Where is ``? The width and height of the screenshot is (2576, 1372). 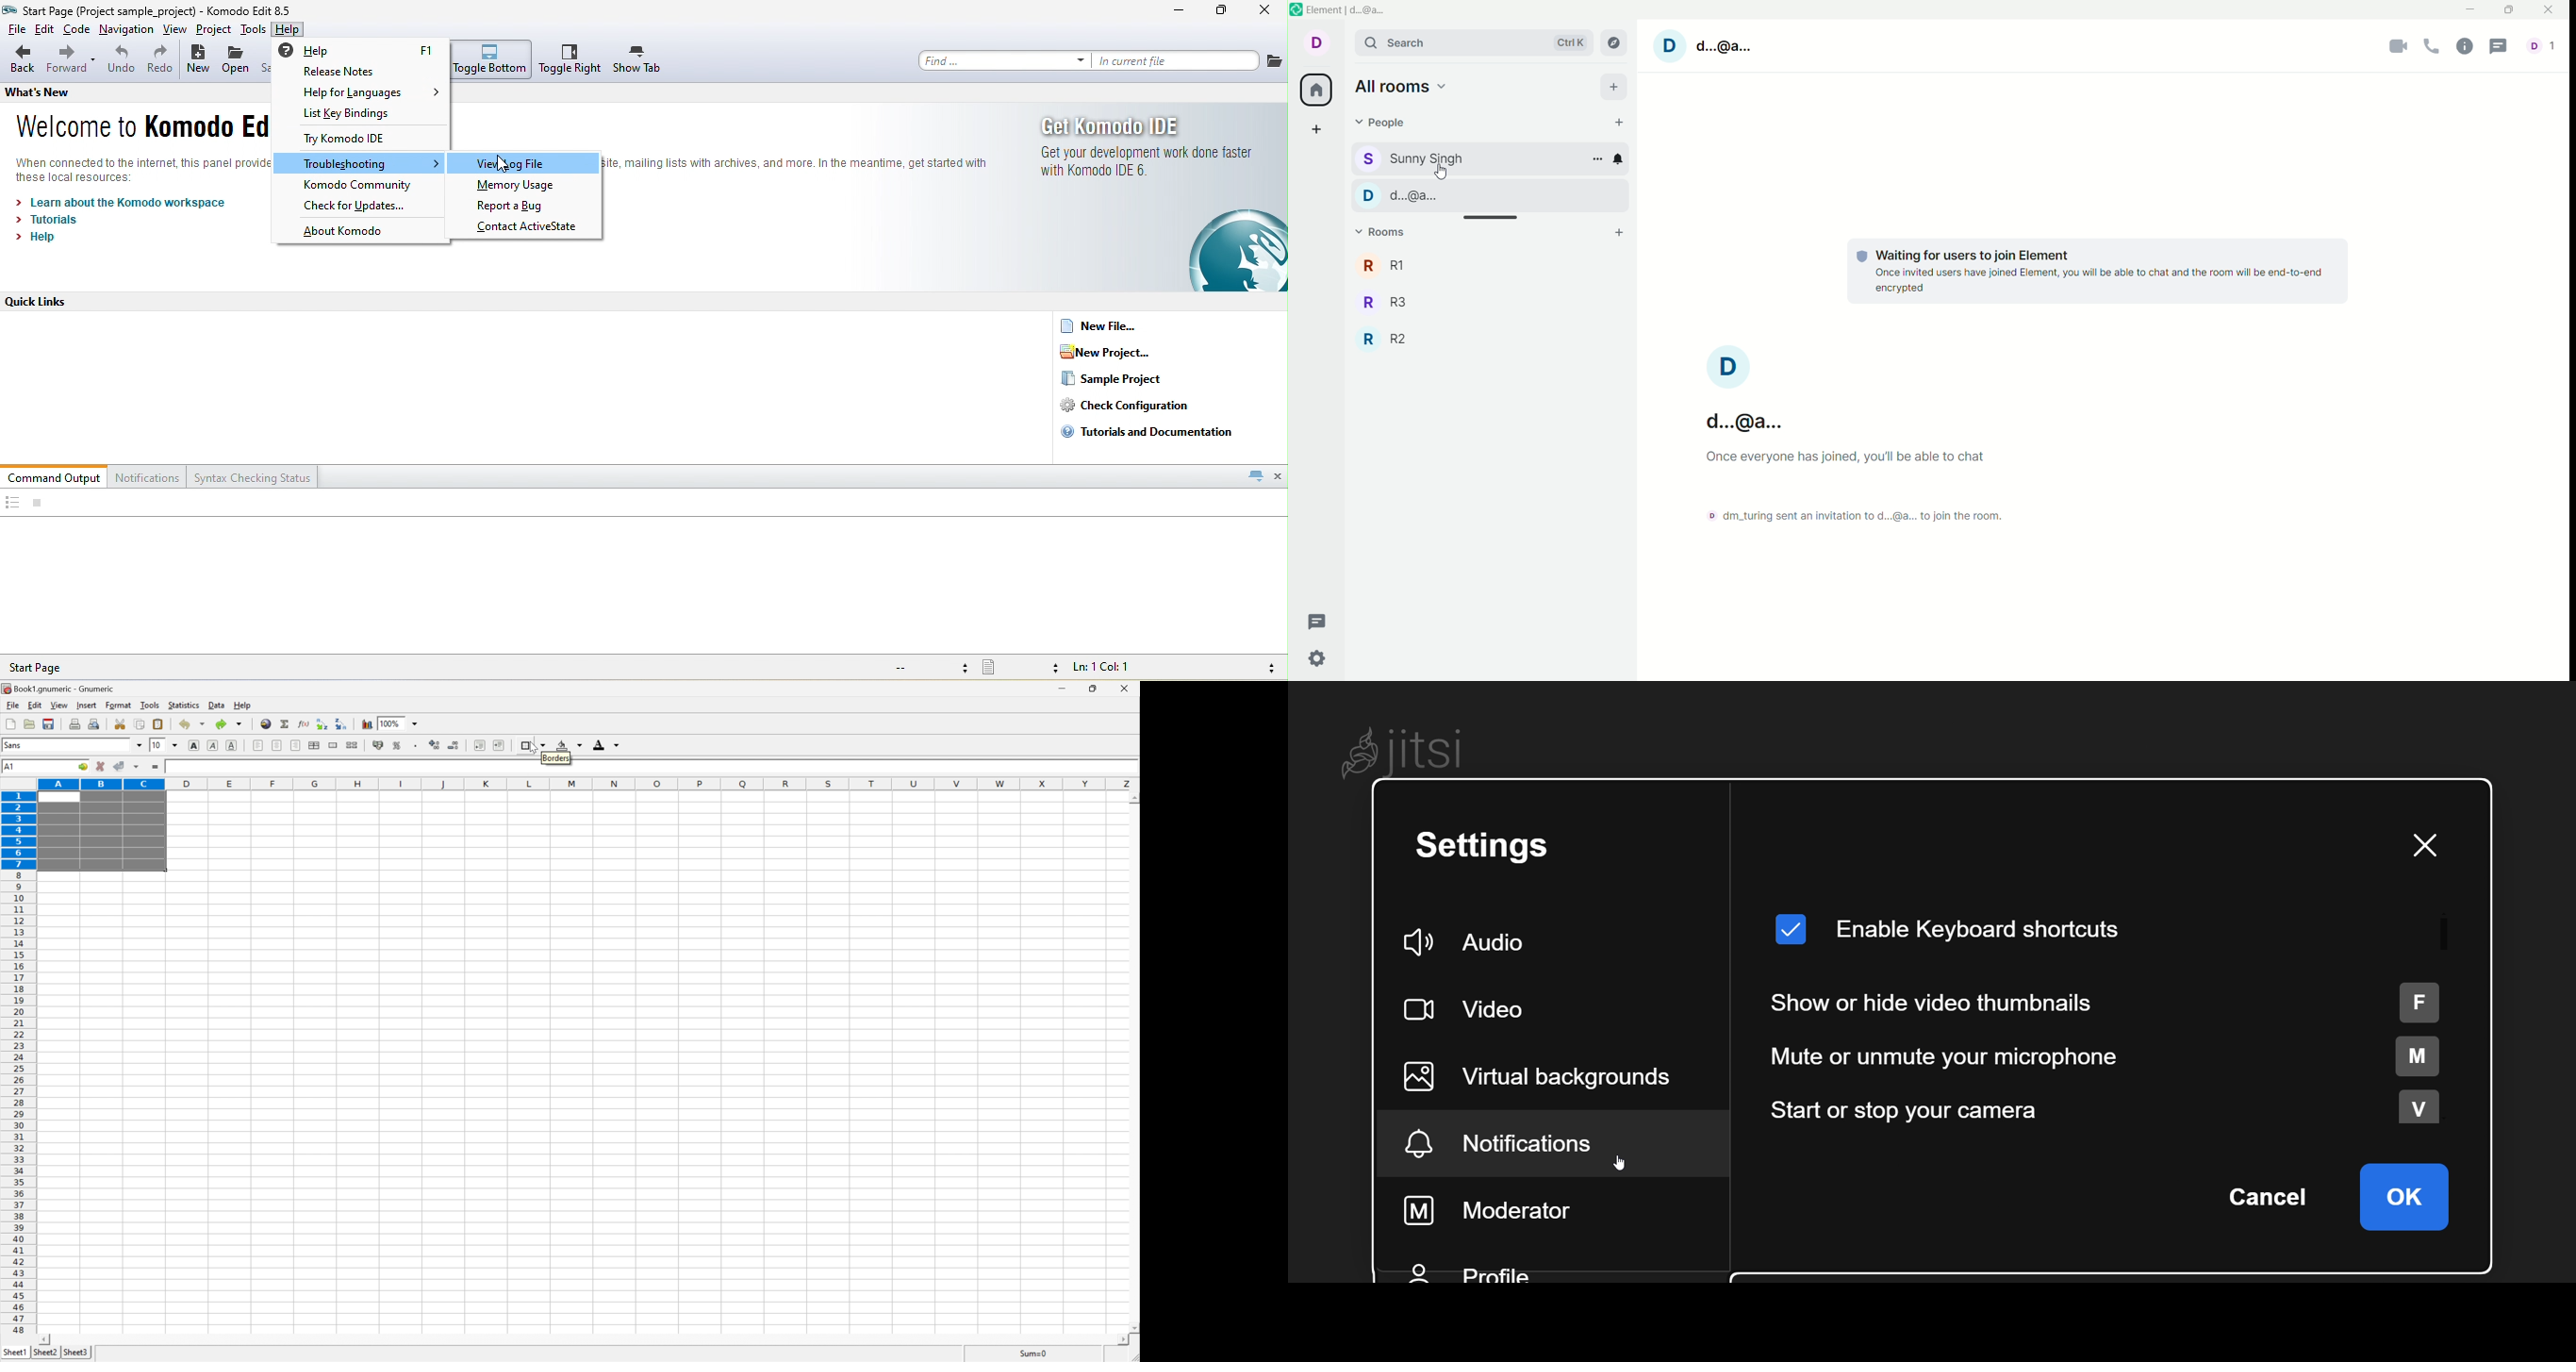
 is located at coordinates (1740, 424).